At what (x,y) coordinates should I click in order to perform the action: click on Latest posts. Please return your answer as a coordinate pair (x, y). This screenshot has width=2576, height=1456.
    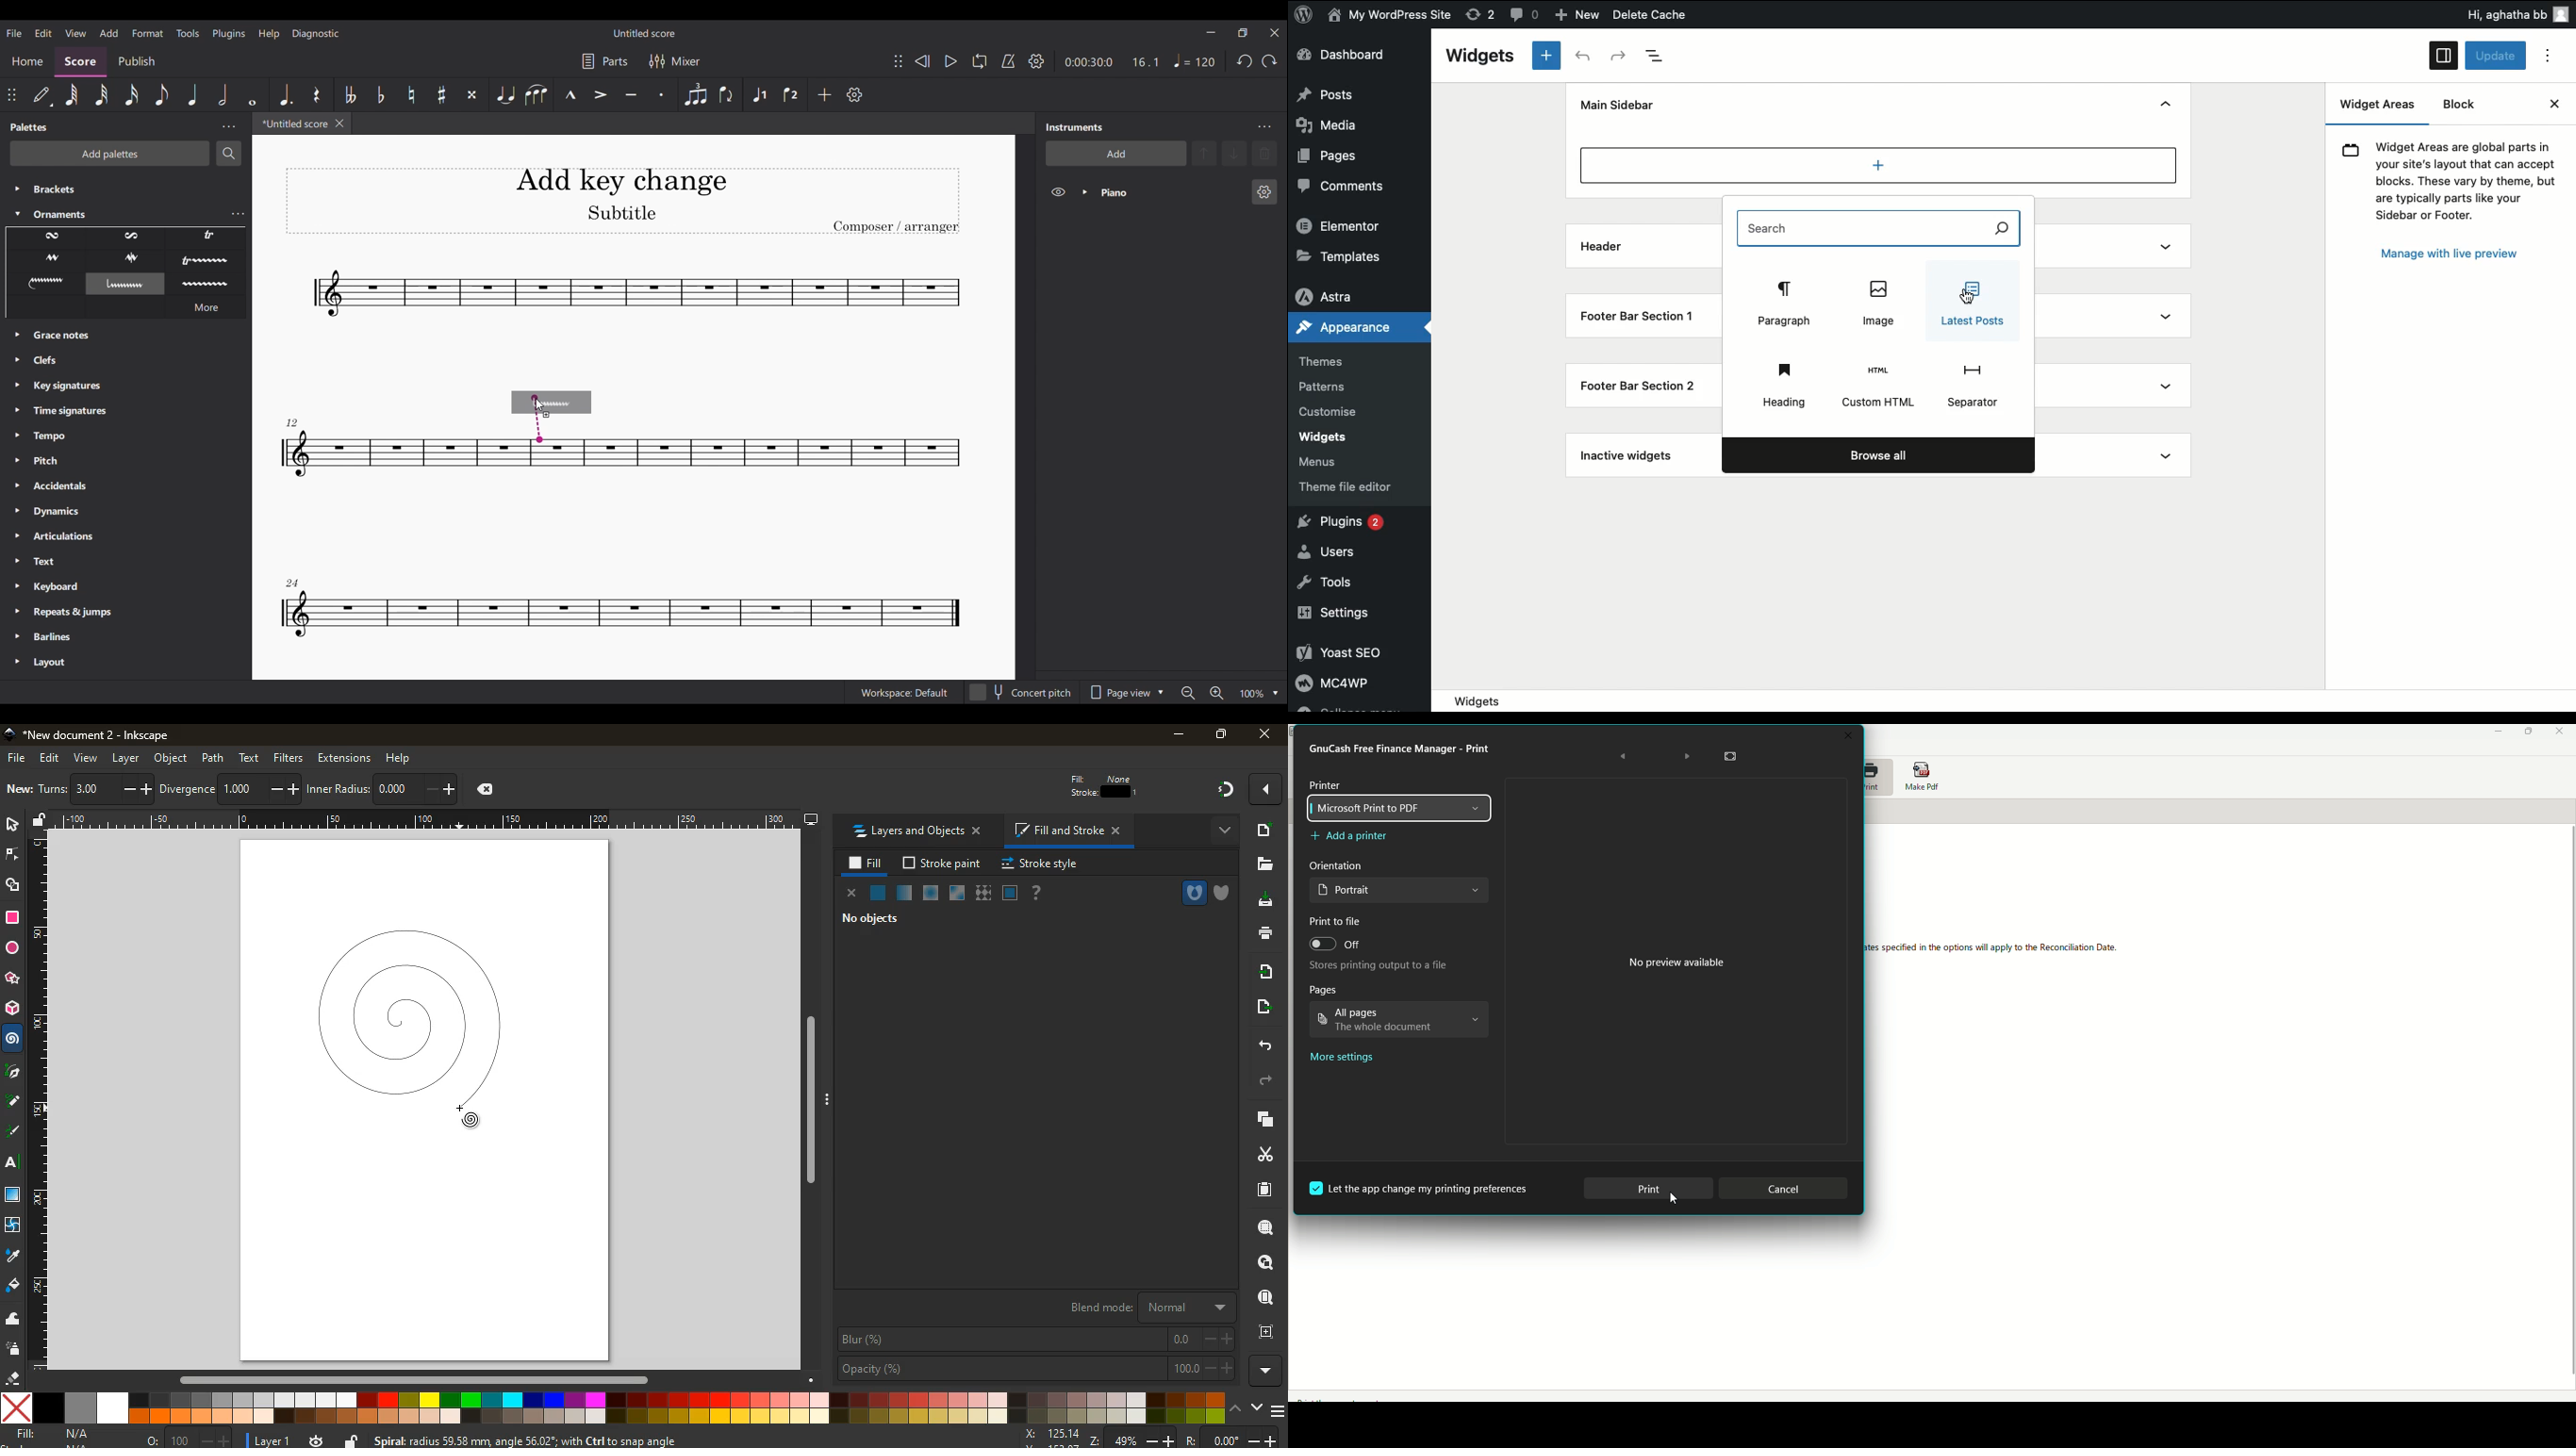
    Looking at the image, I should click on (1970, 303).